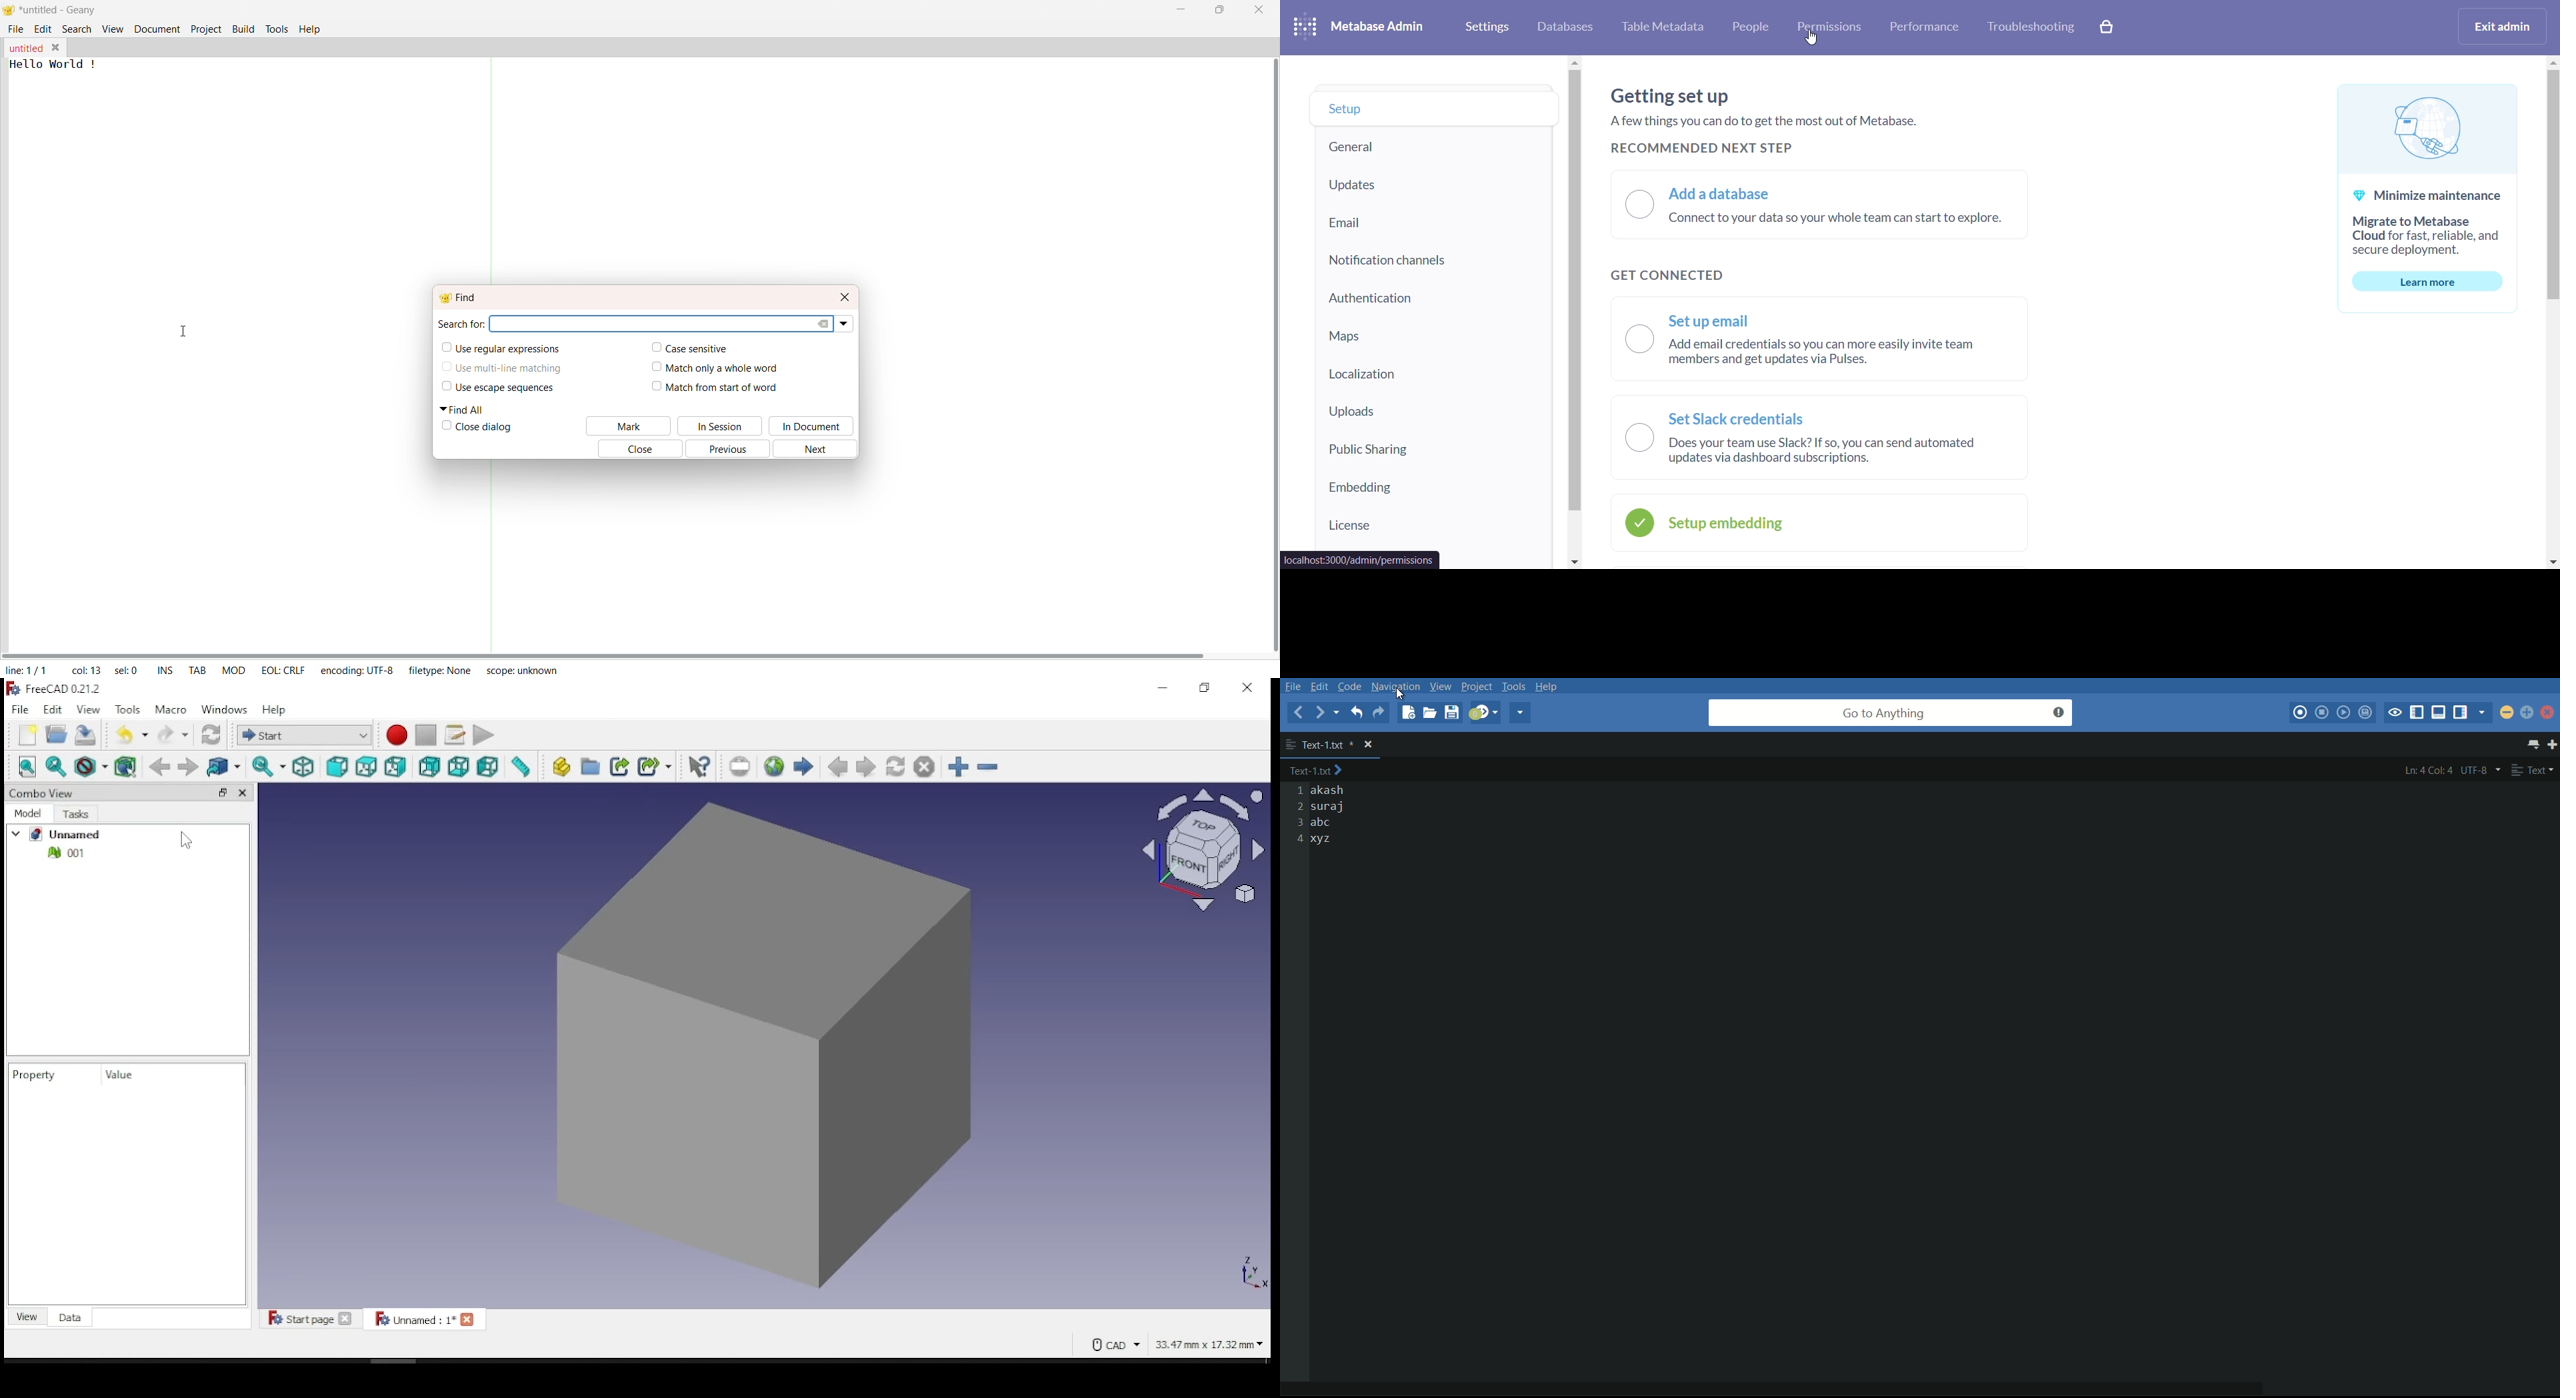 This screenshot has width=2576, height=1400. What do you see at coordinates (125, 670) in the screenshot?
I see `Sel: 5` at bounding box center [125, 670].